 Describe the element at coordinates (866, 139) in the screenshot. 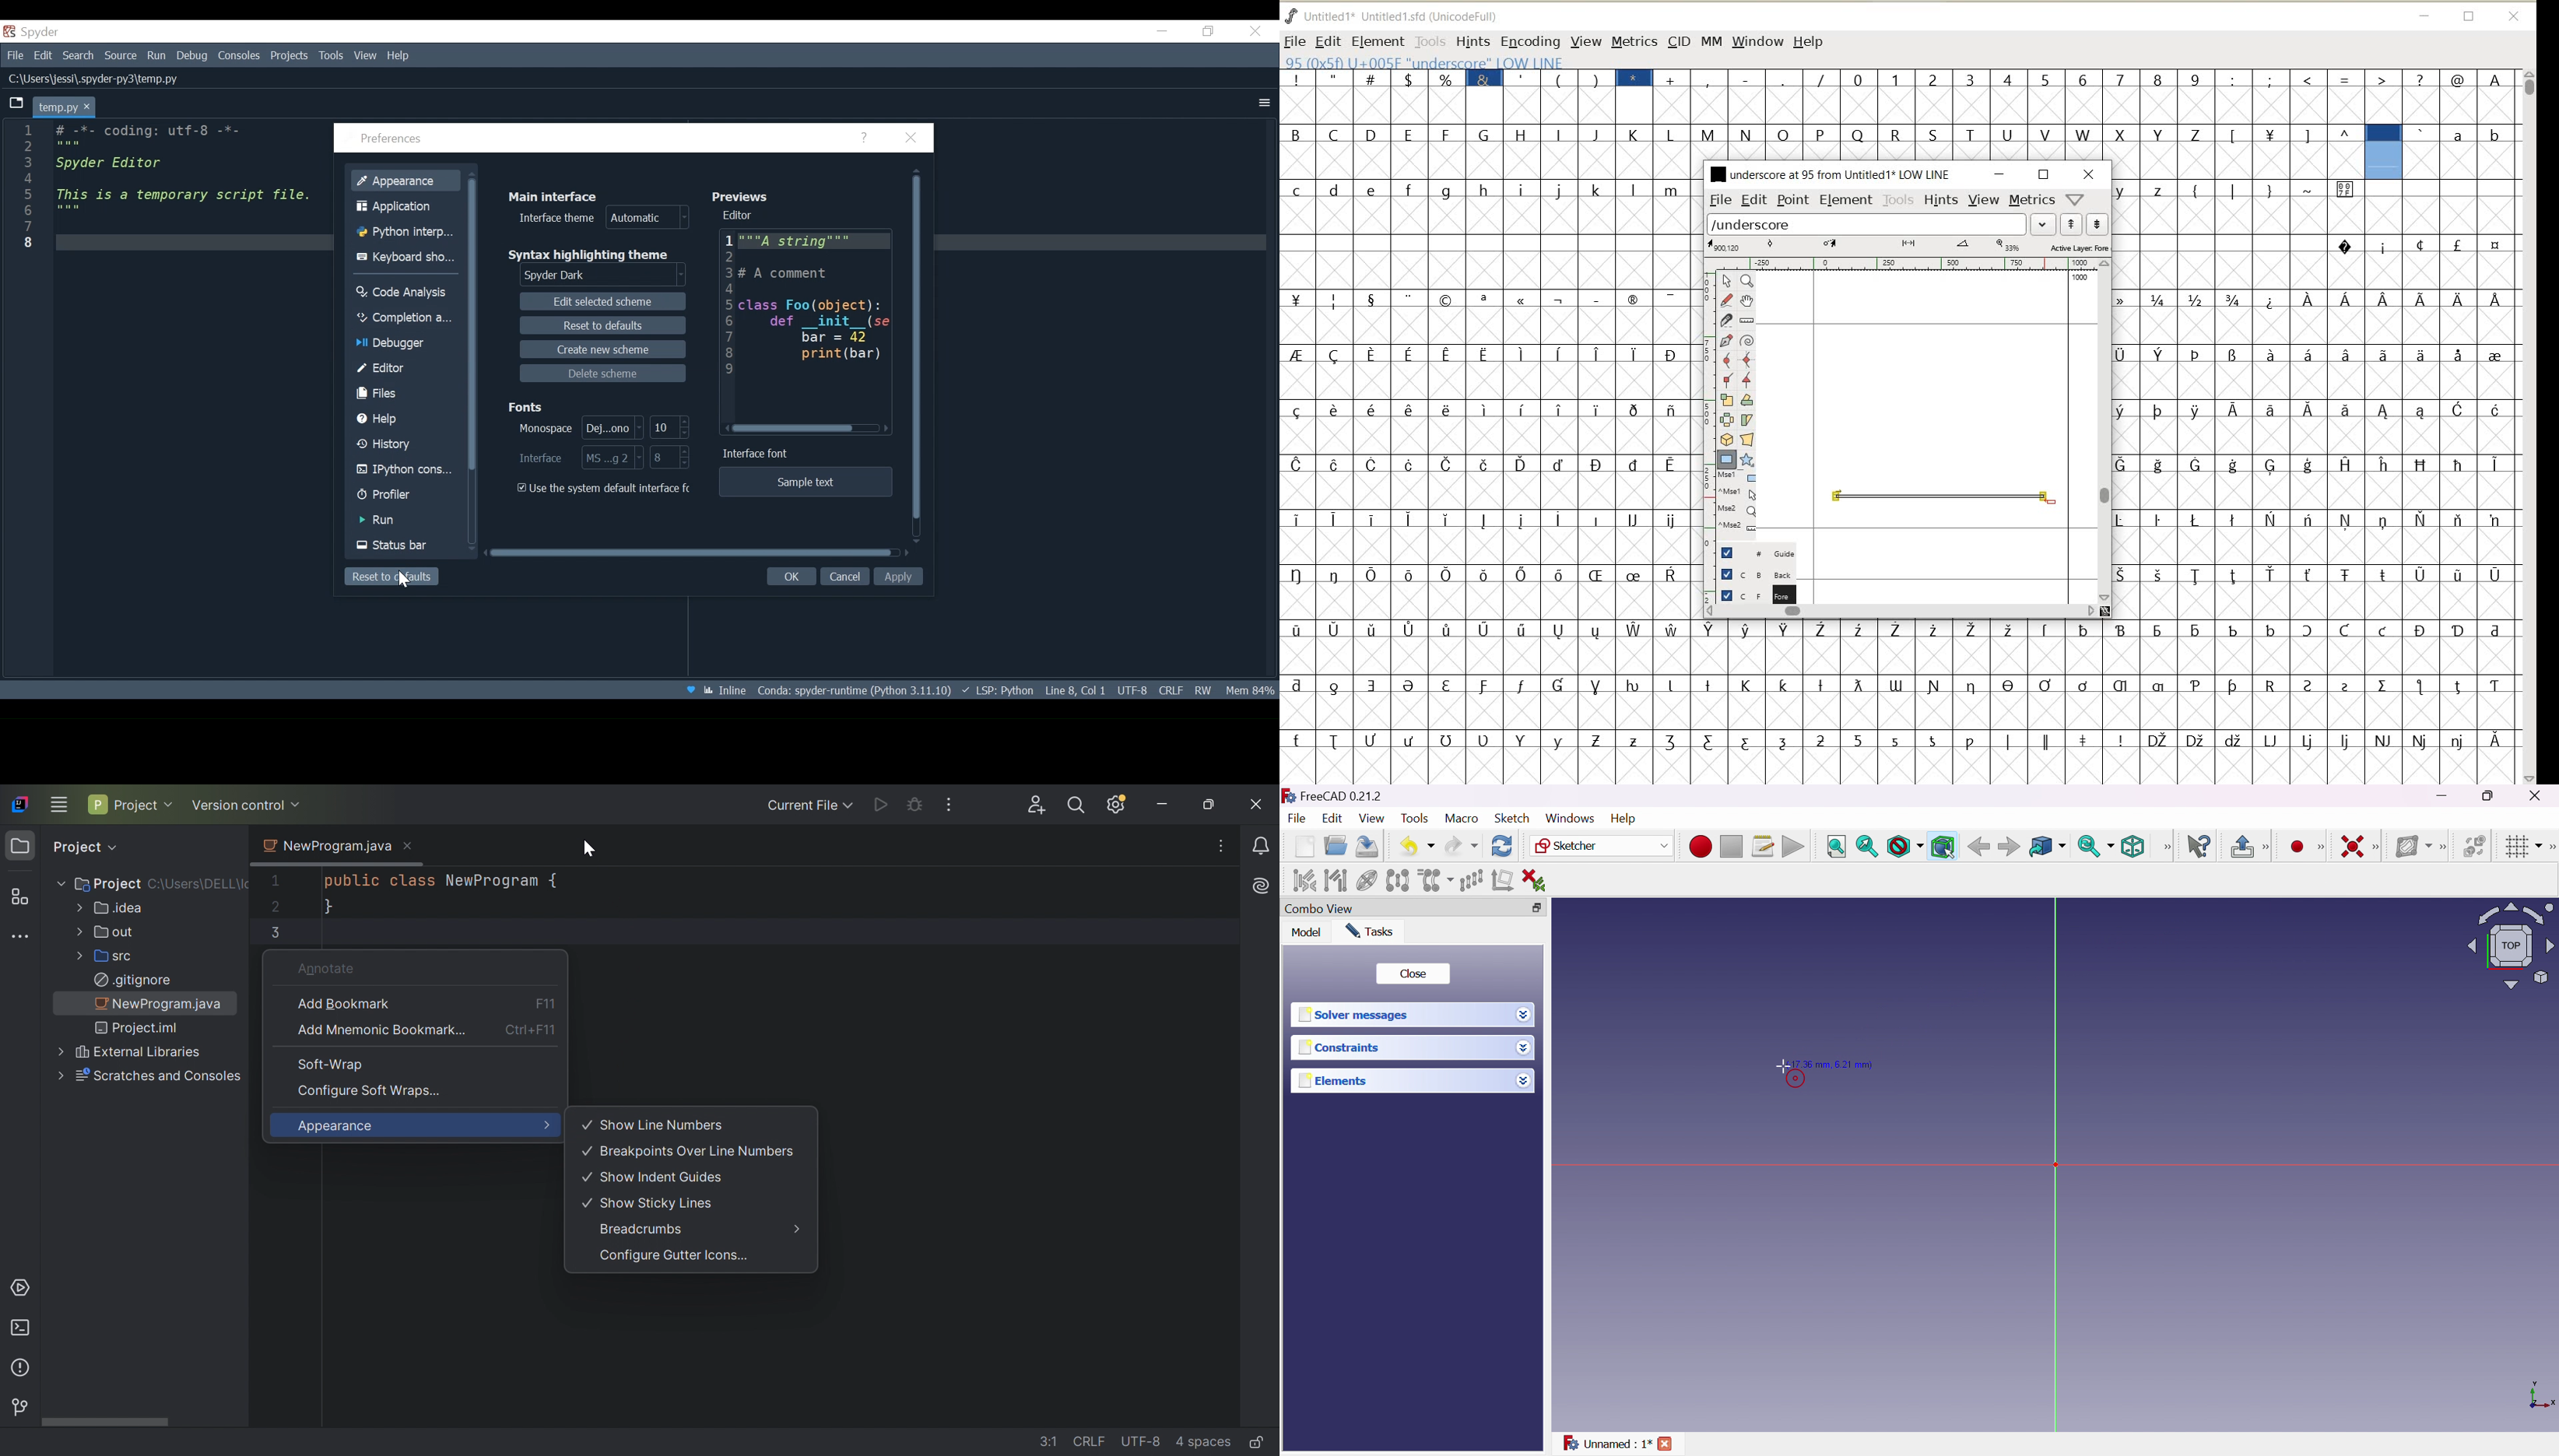

I see `Help` at that location.